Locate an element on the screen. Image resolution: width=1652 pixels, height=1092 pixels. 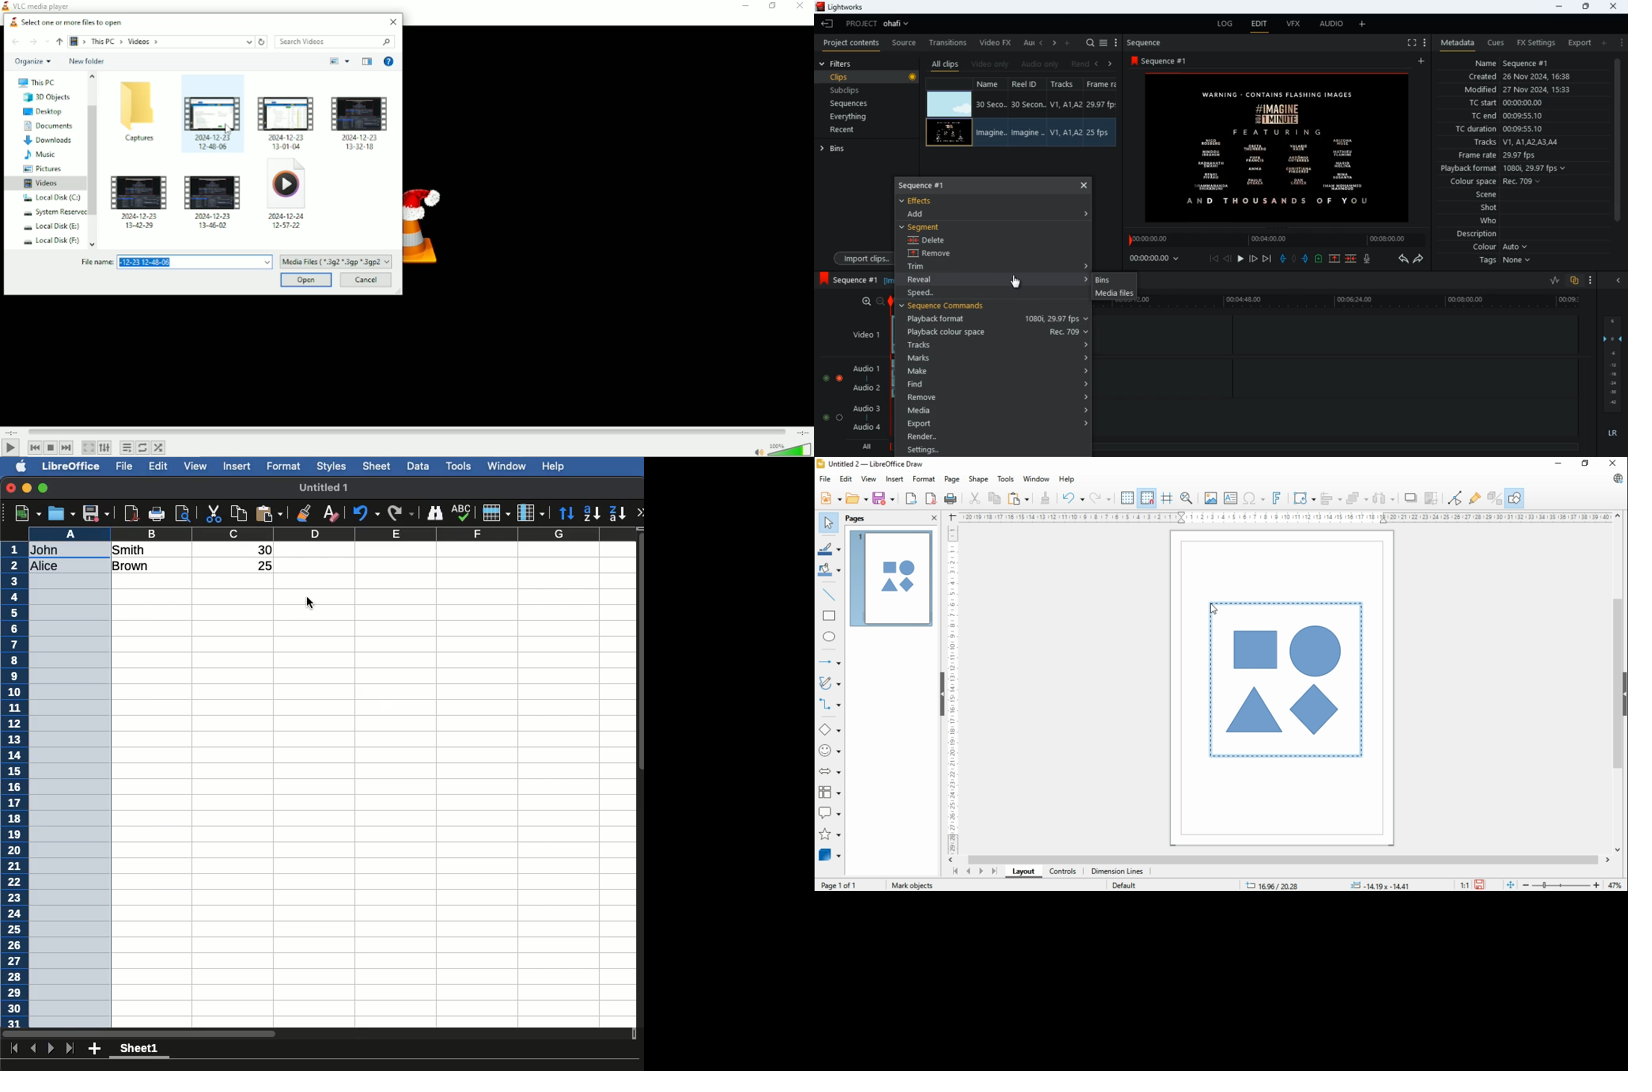
render is located at coordinates (993, 439).